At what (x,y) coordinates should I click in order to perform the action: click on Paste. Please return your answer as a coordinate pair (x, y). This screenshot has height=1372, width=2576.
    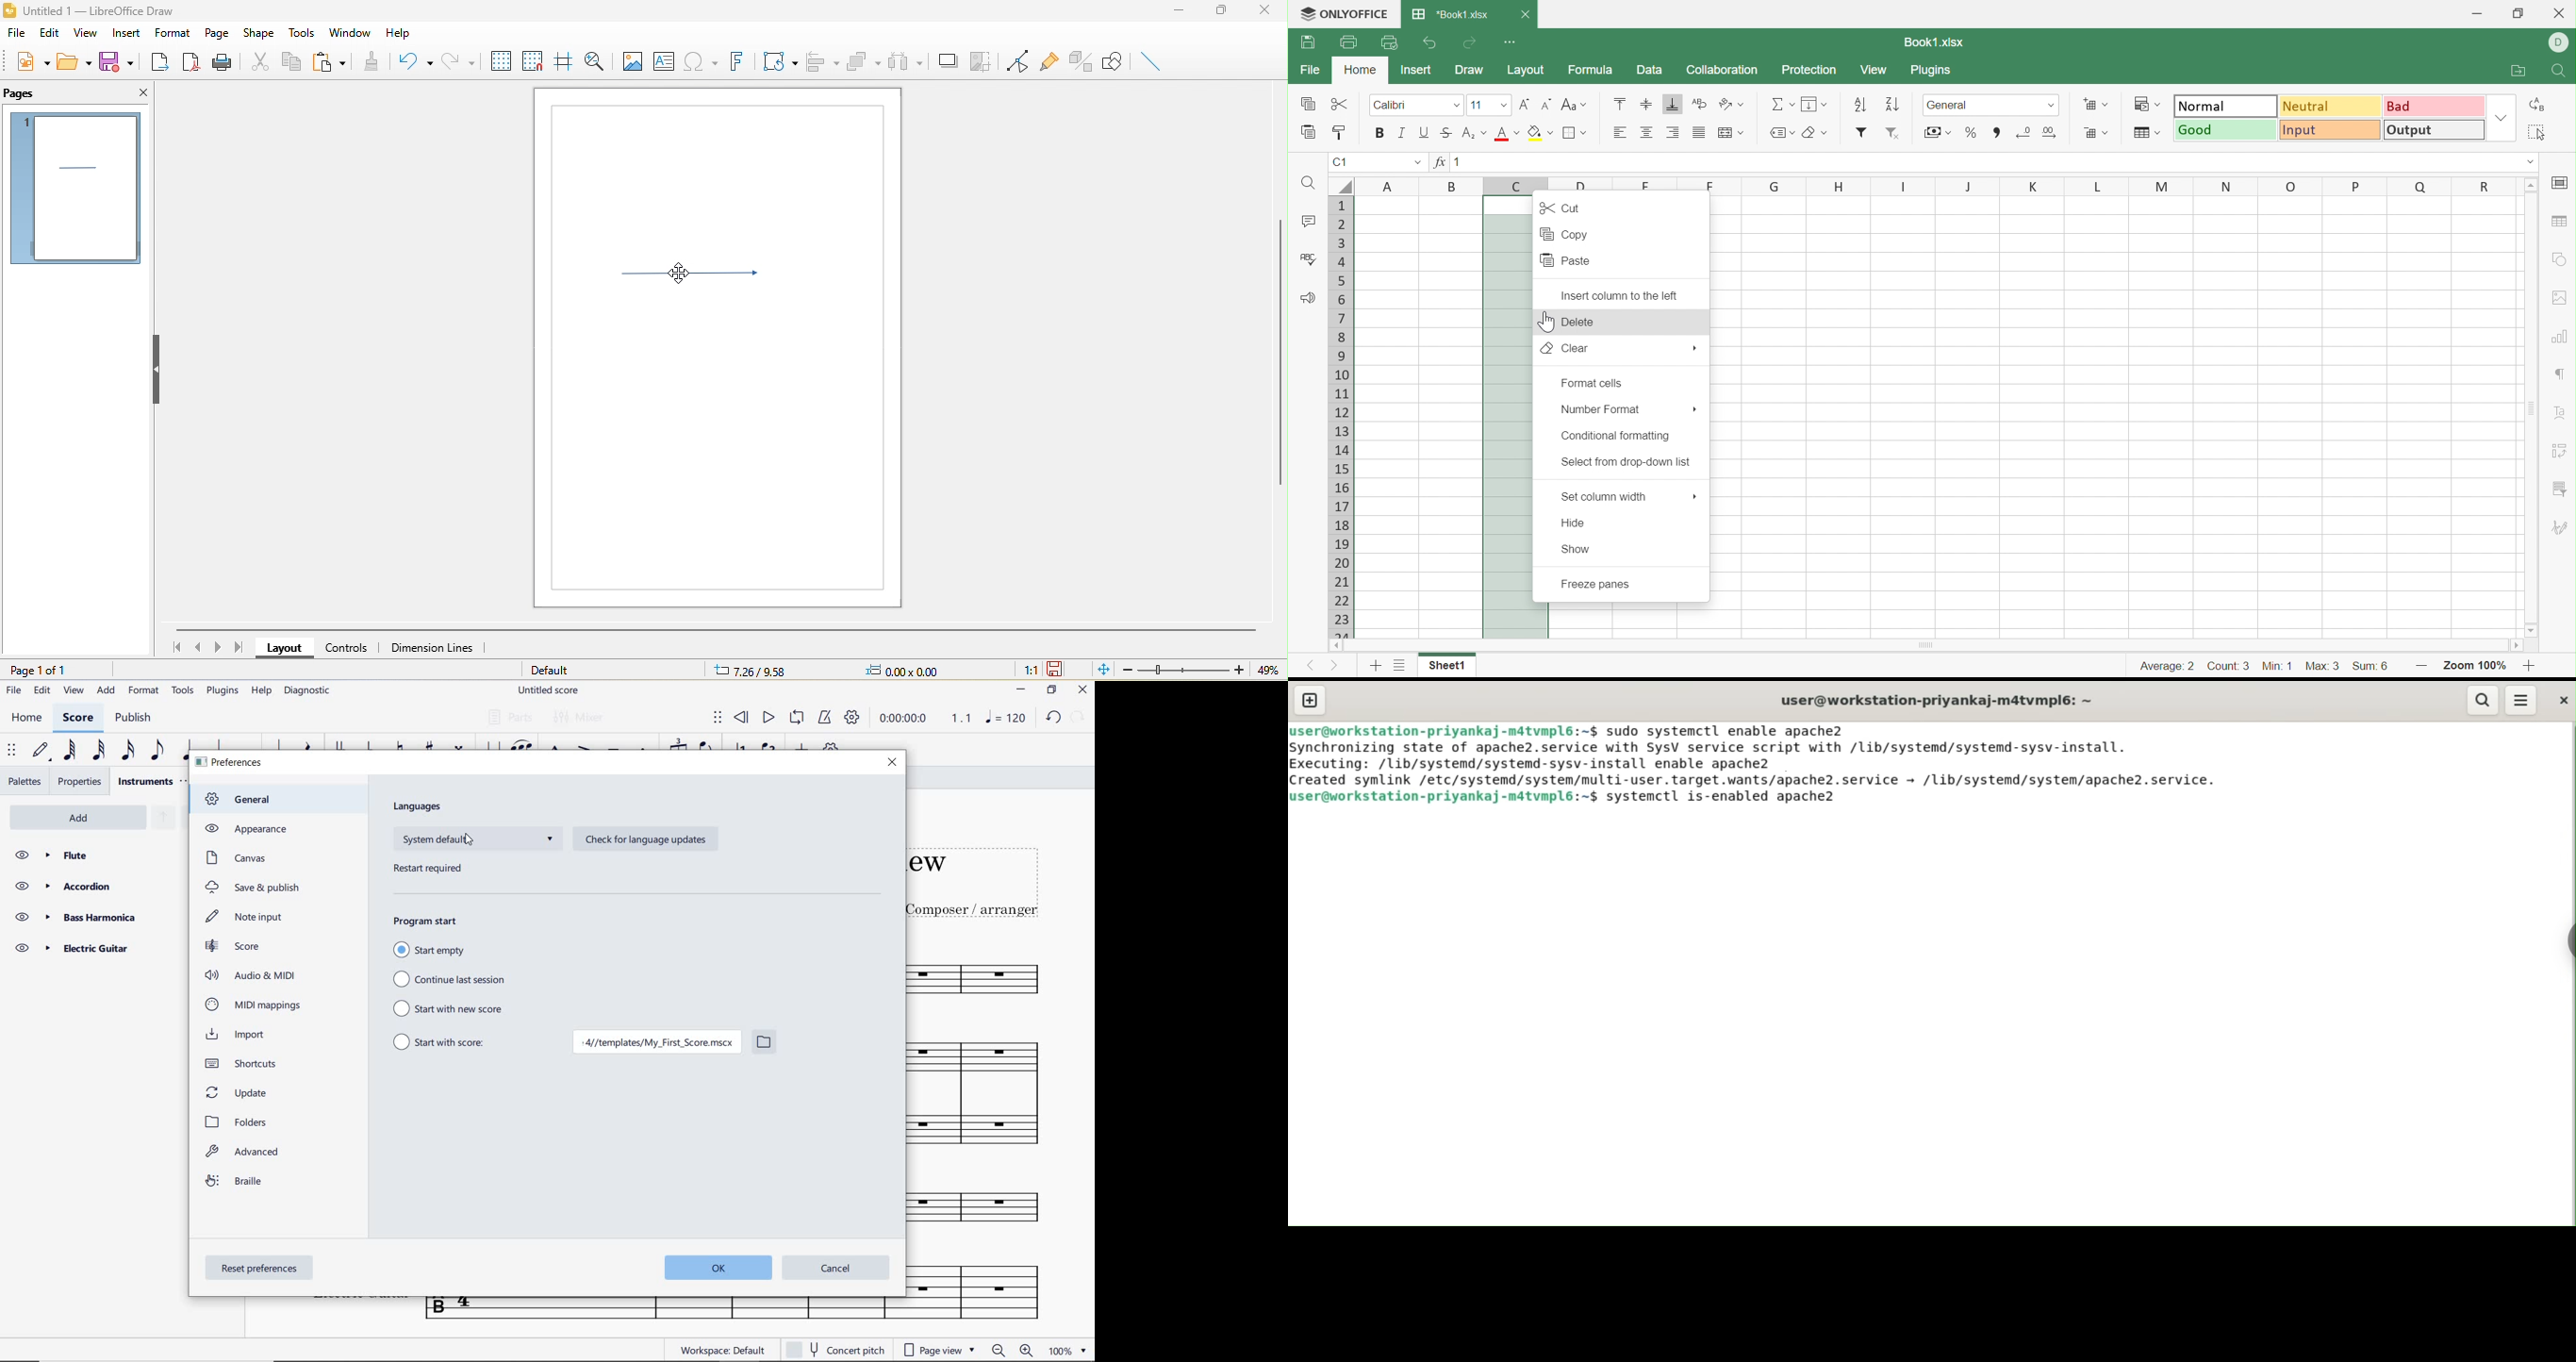
    Looking at the image, I should click on (1307, 131).